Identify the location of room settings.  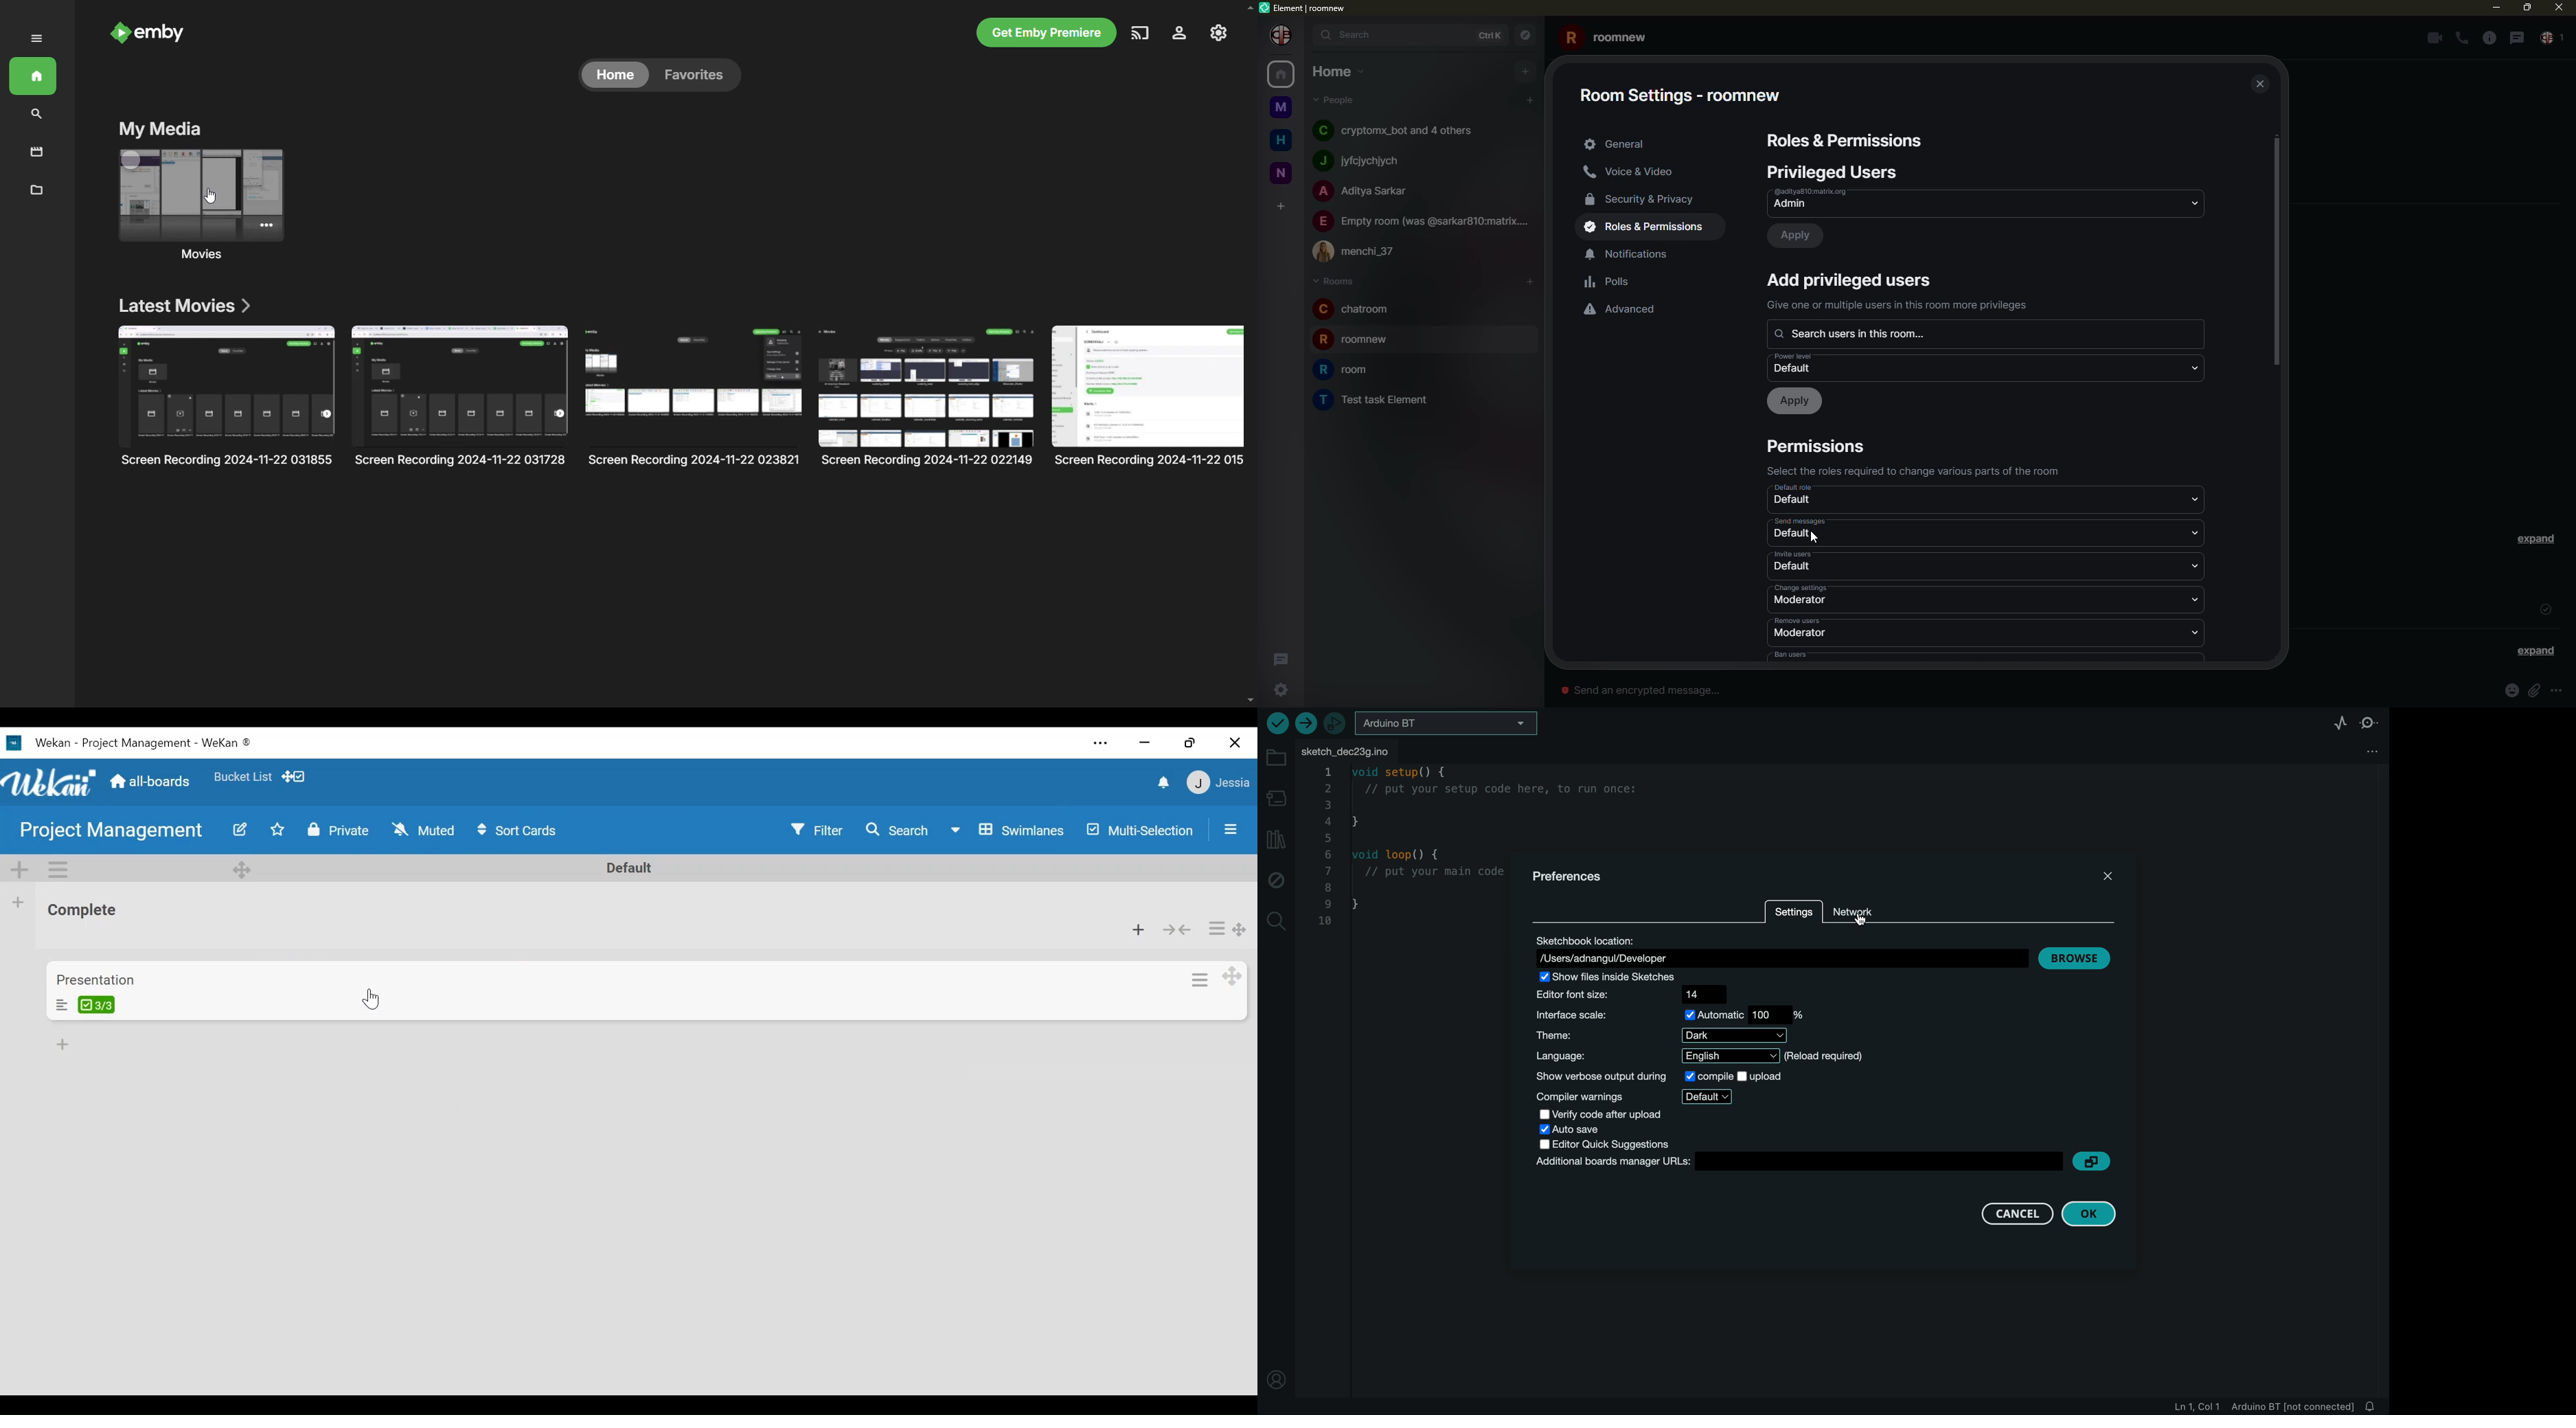
(1687, 91).